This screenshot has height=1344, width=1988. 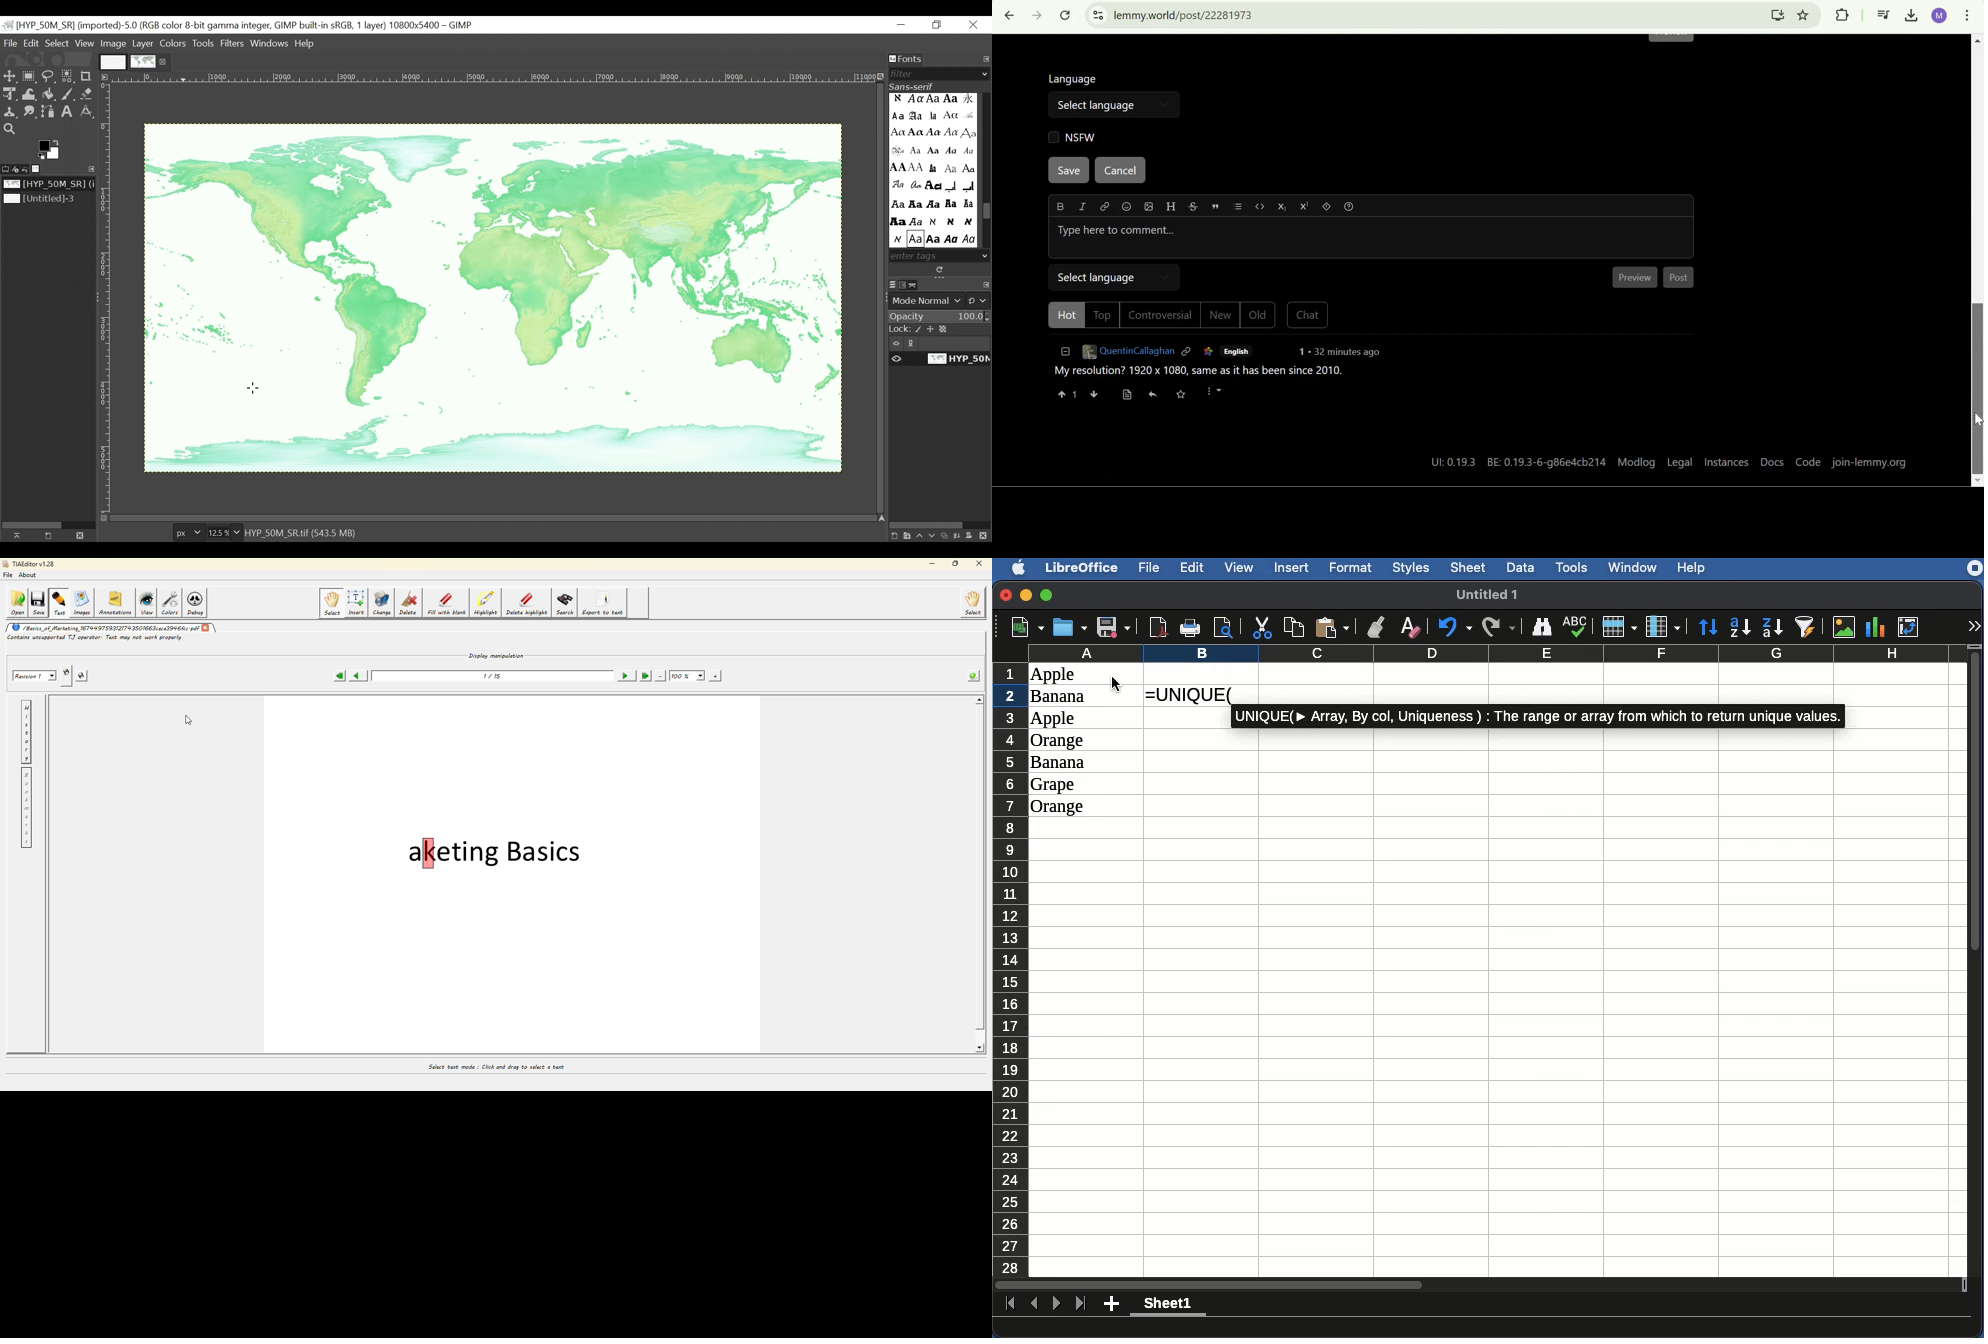 I want to click on Top, so click(x=1103, y=315).